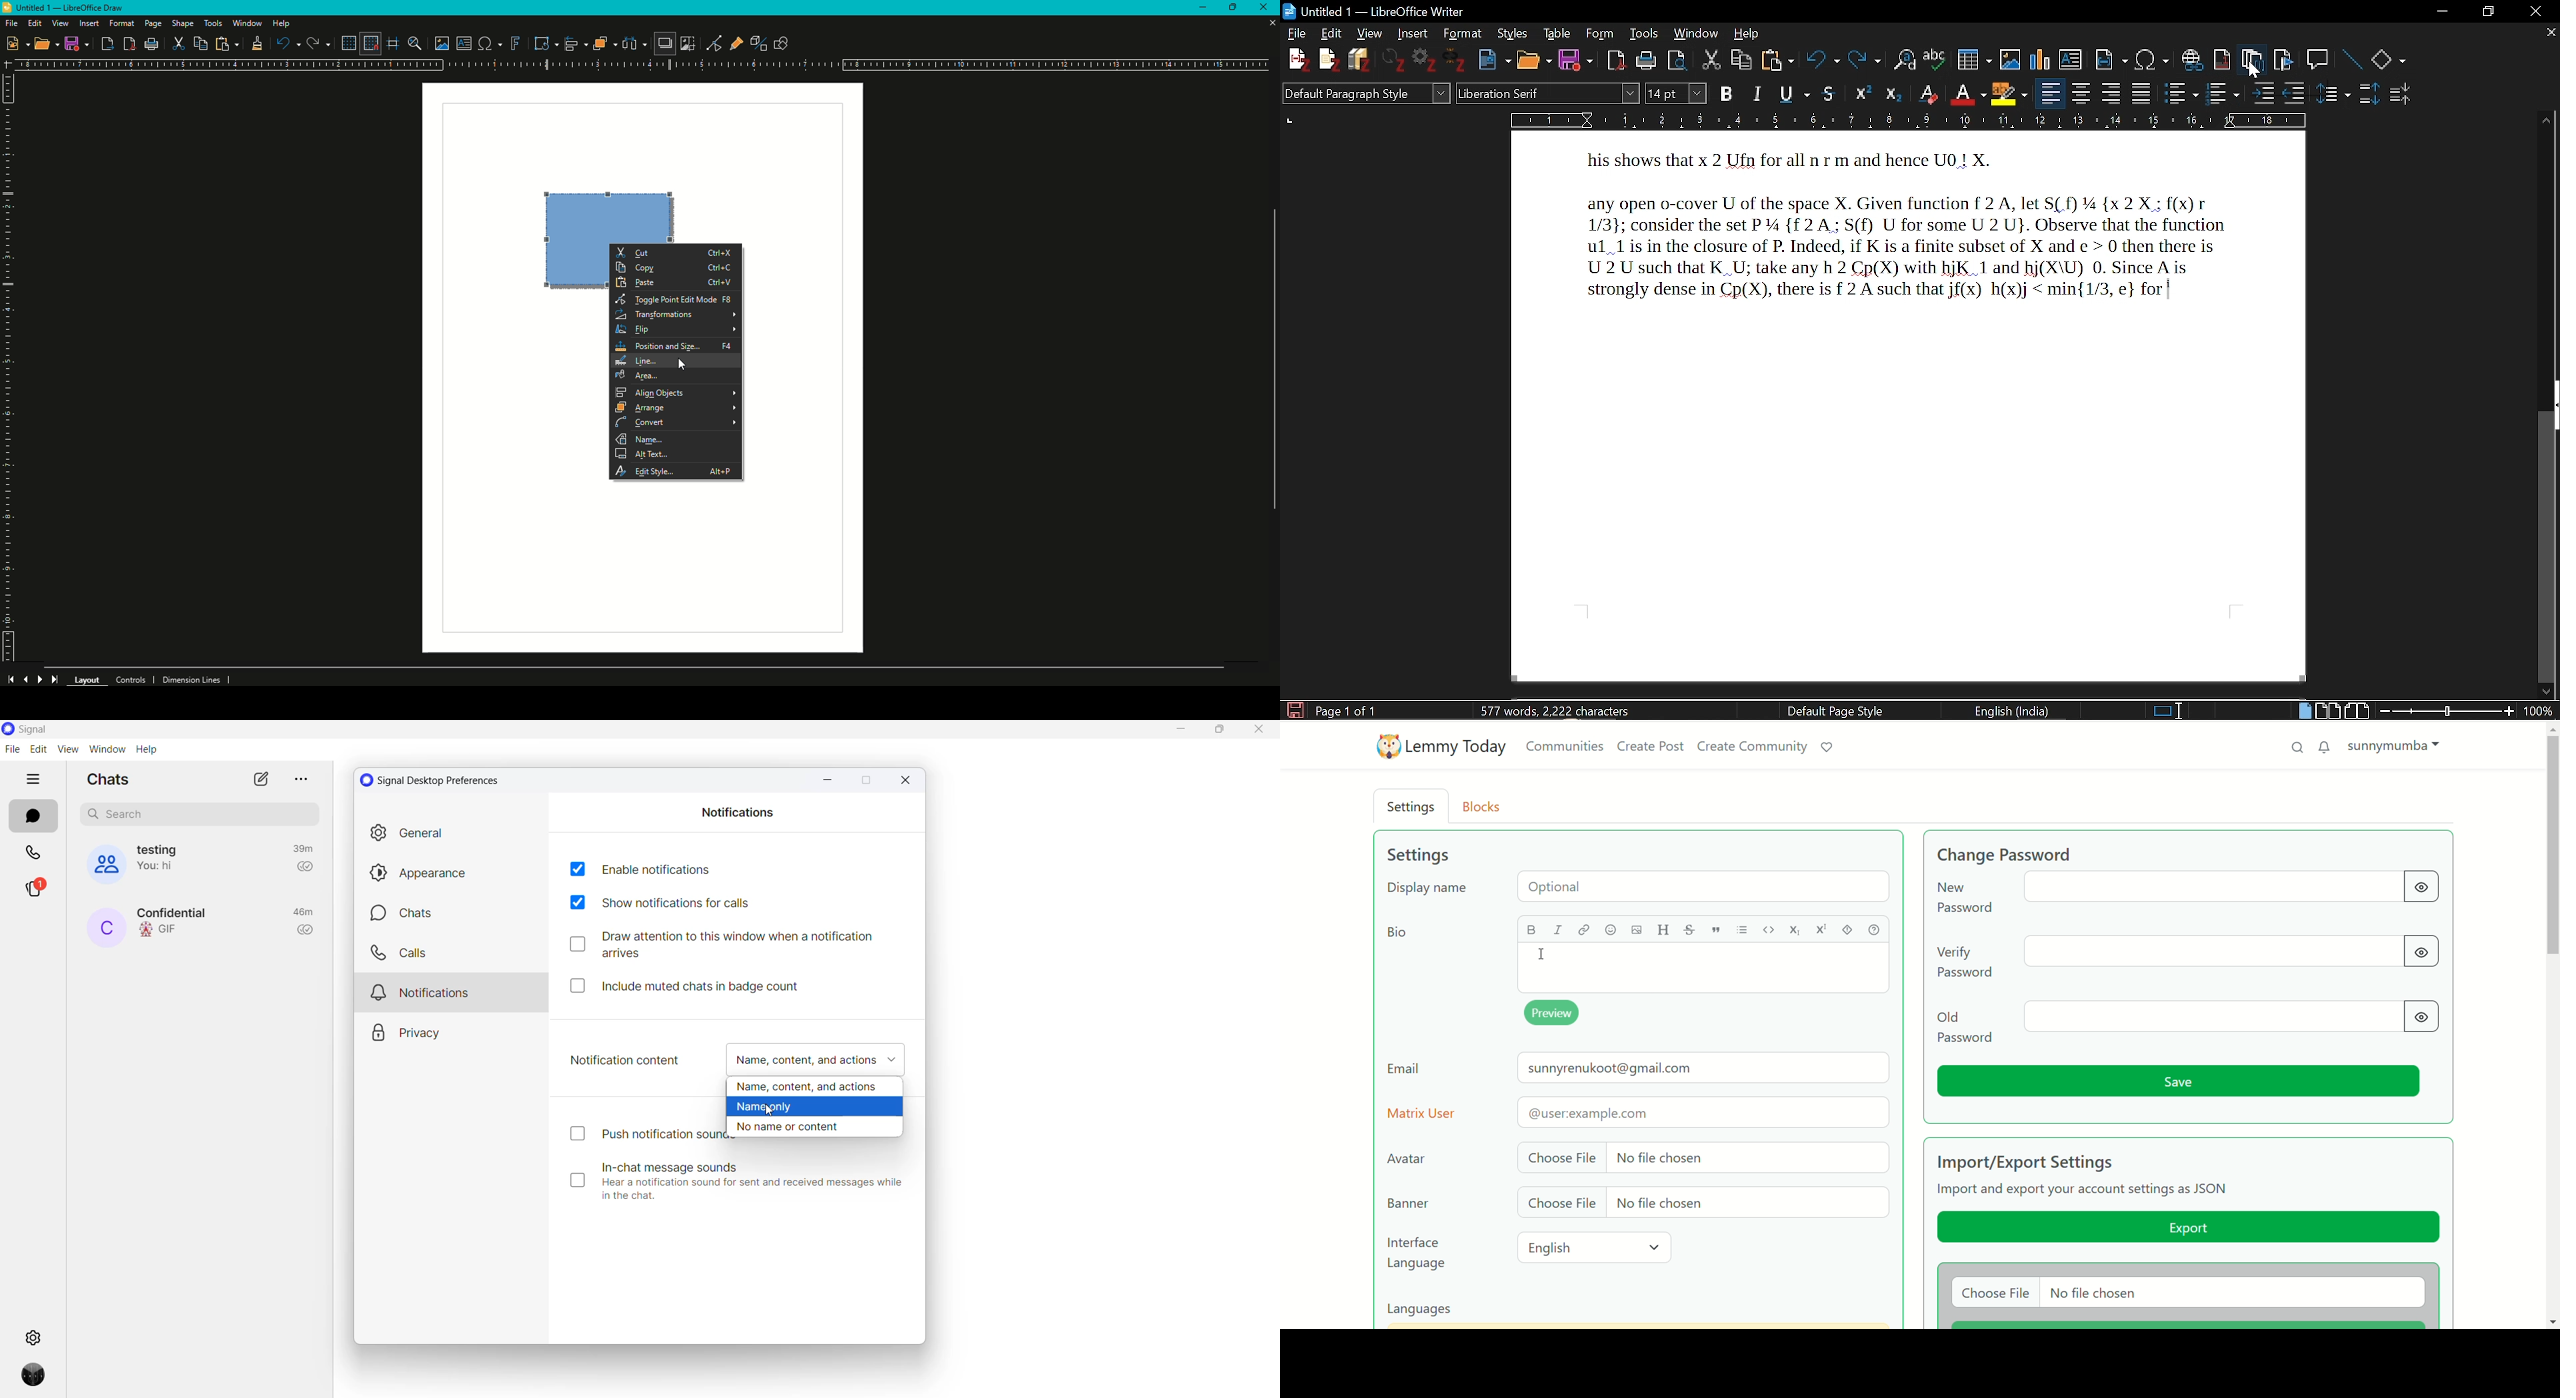 The height and width of the screenshot is (1400, 2576). I want to click on application name and logo, so click(49, 729).